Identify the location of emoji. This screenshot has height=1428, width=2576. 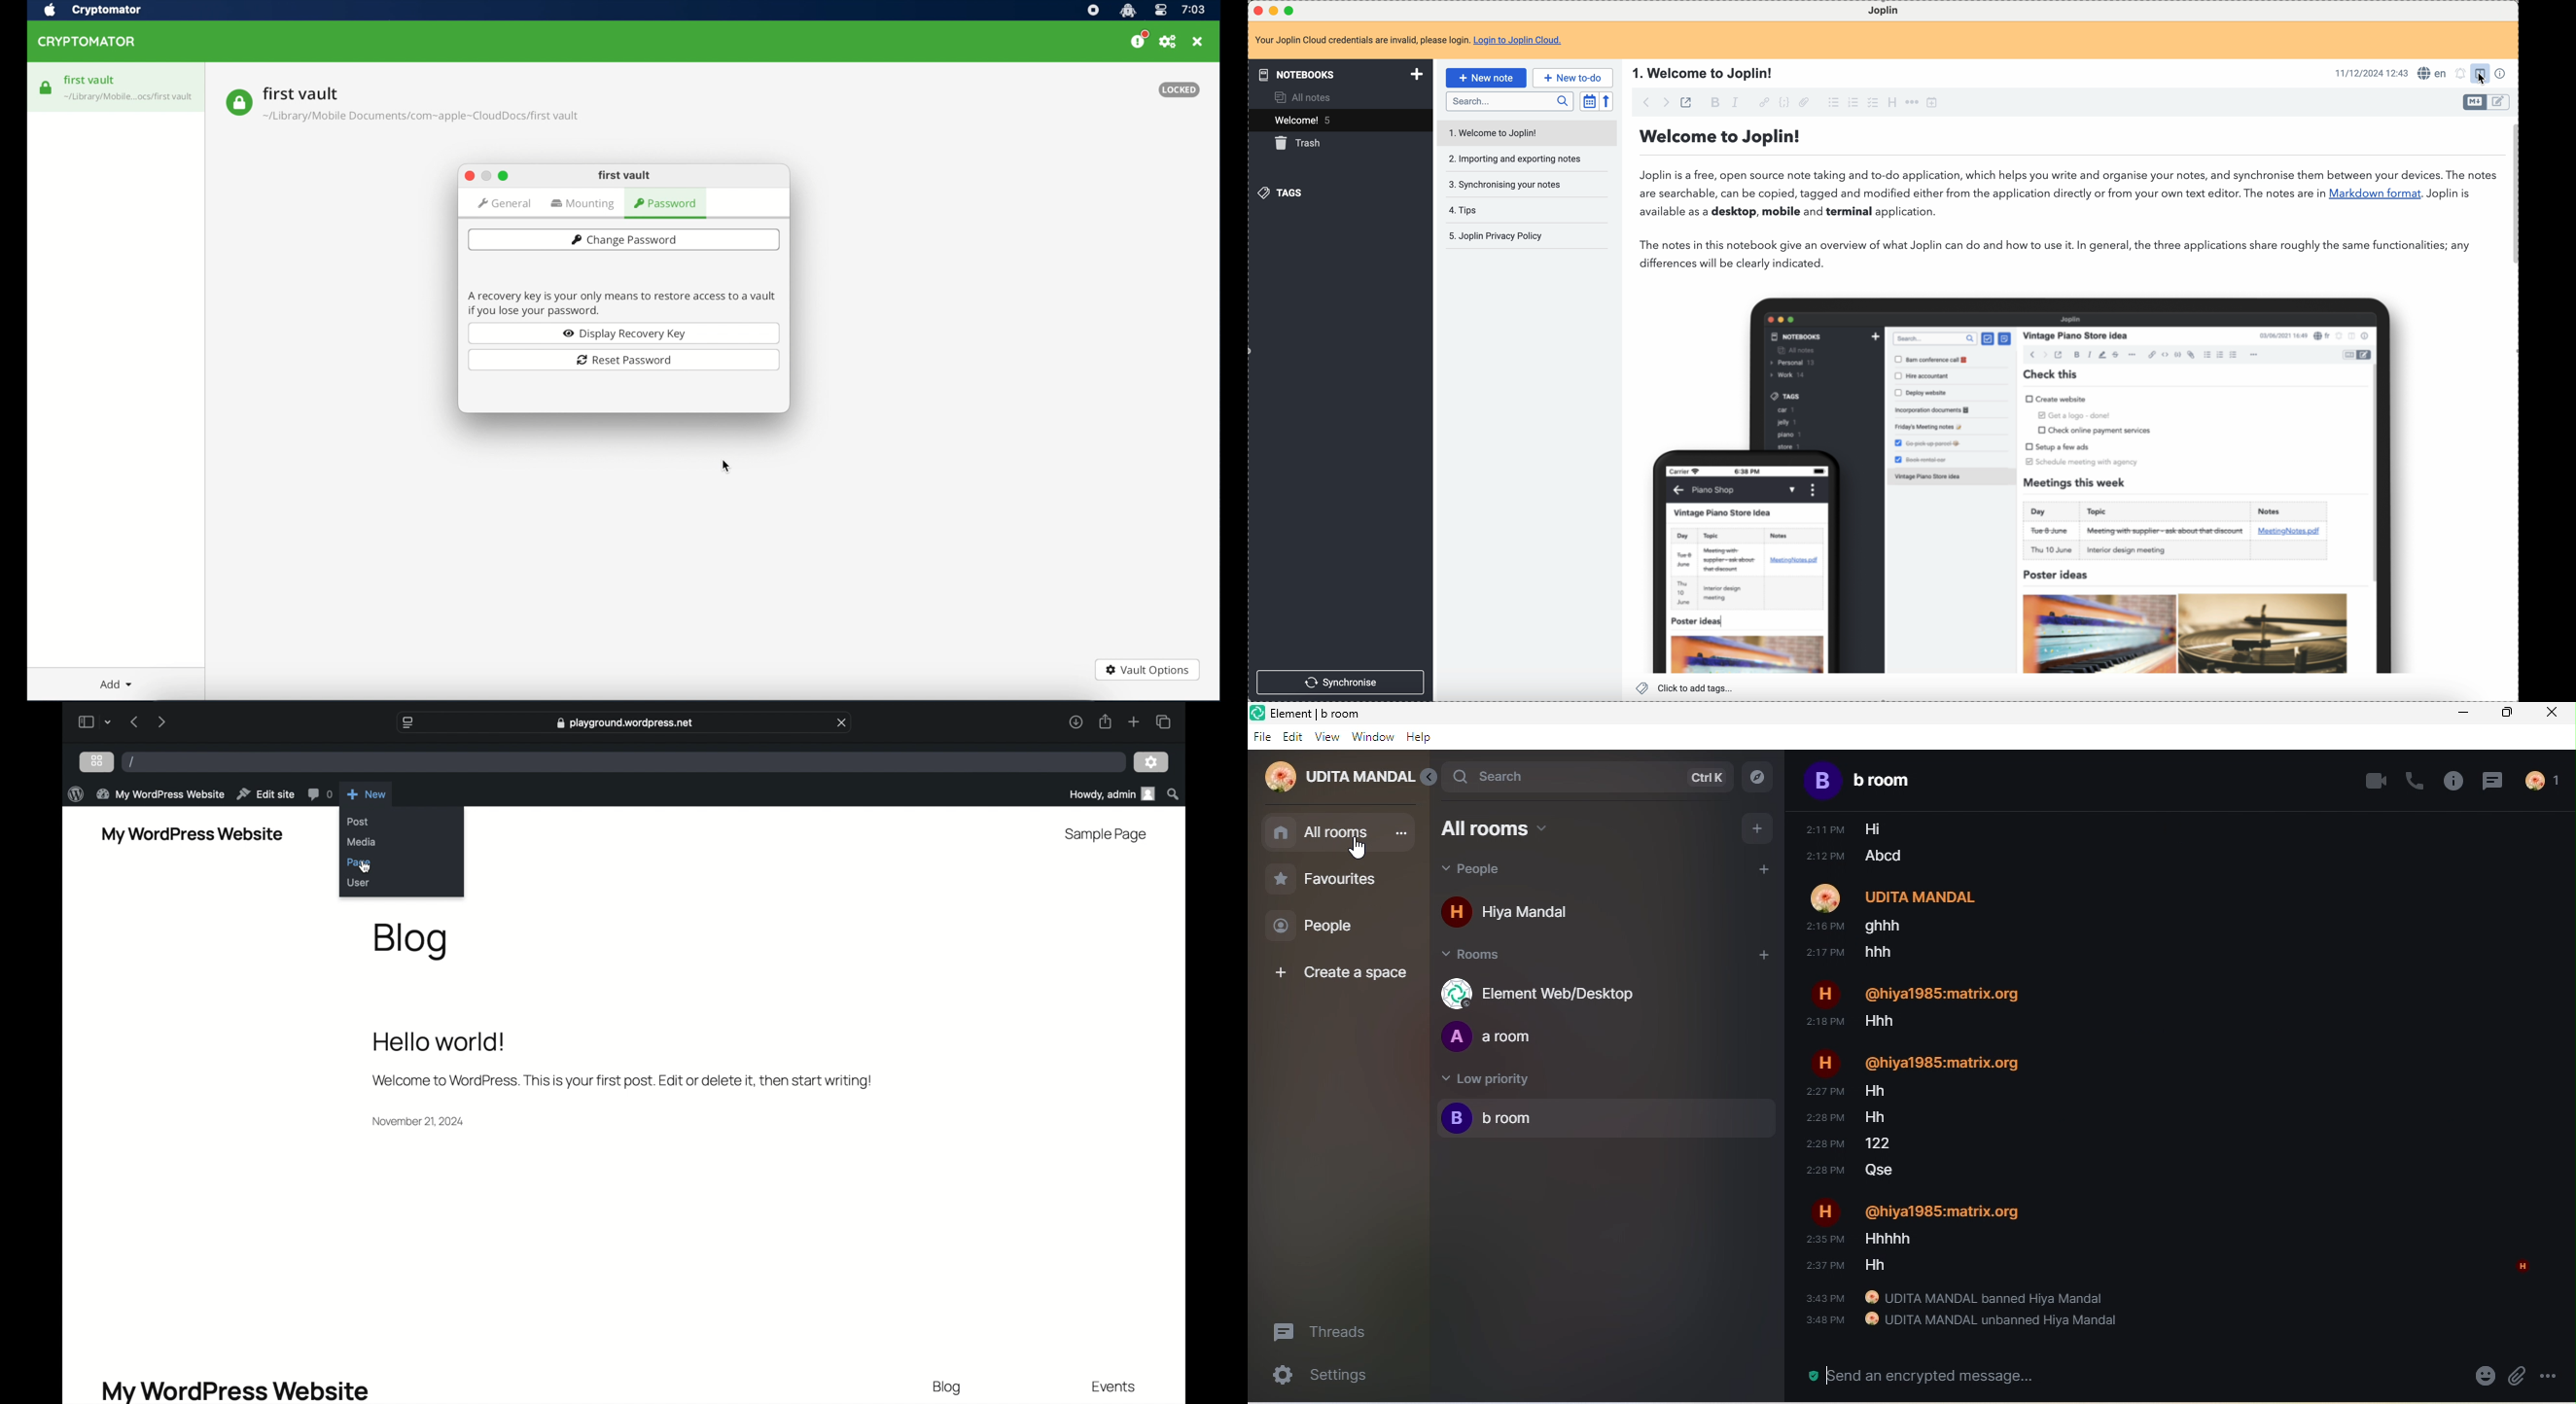
(2487, 1378).